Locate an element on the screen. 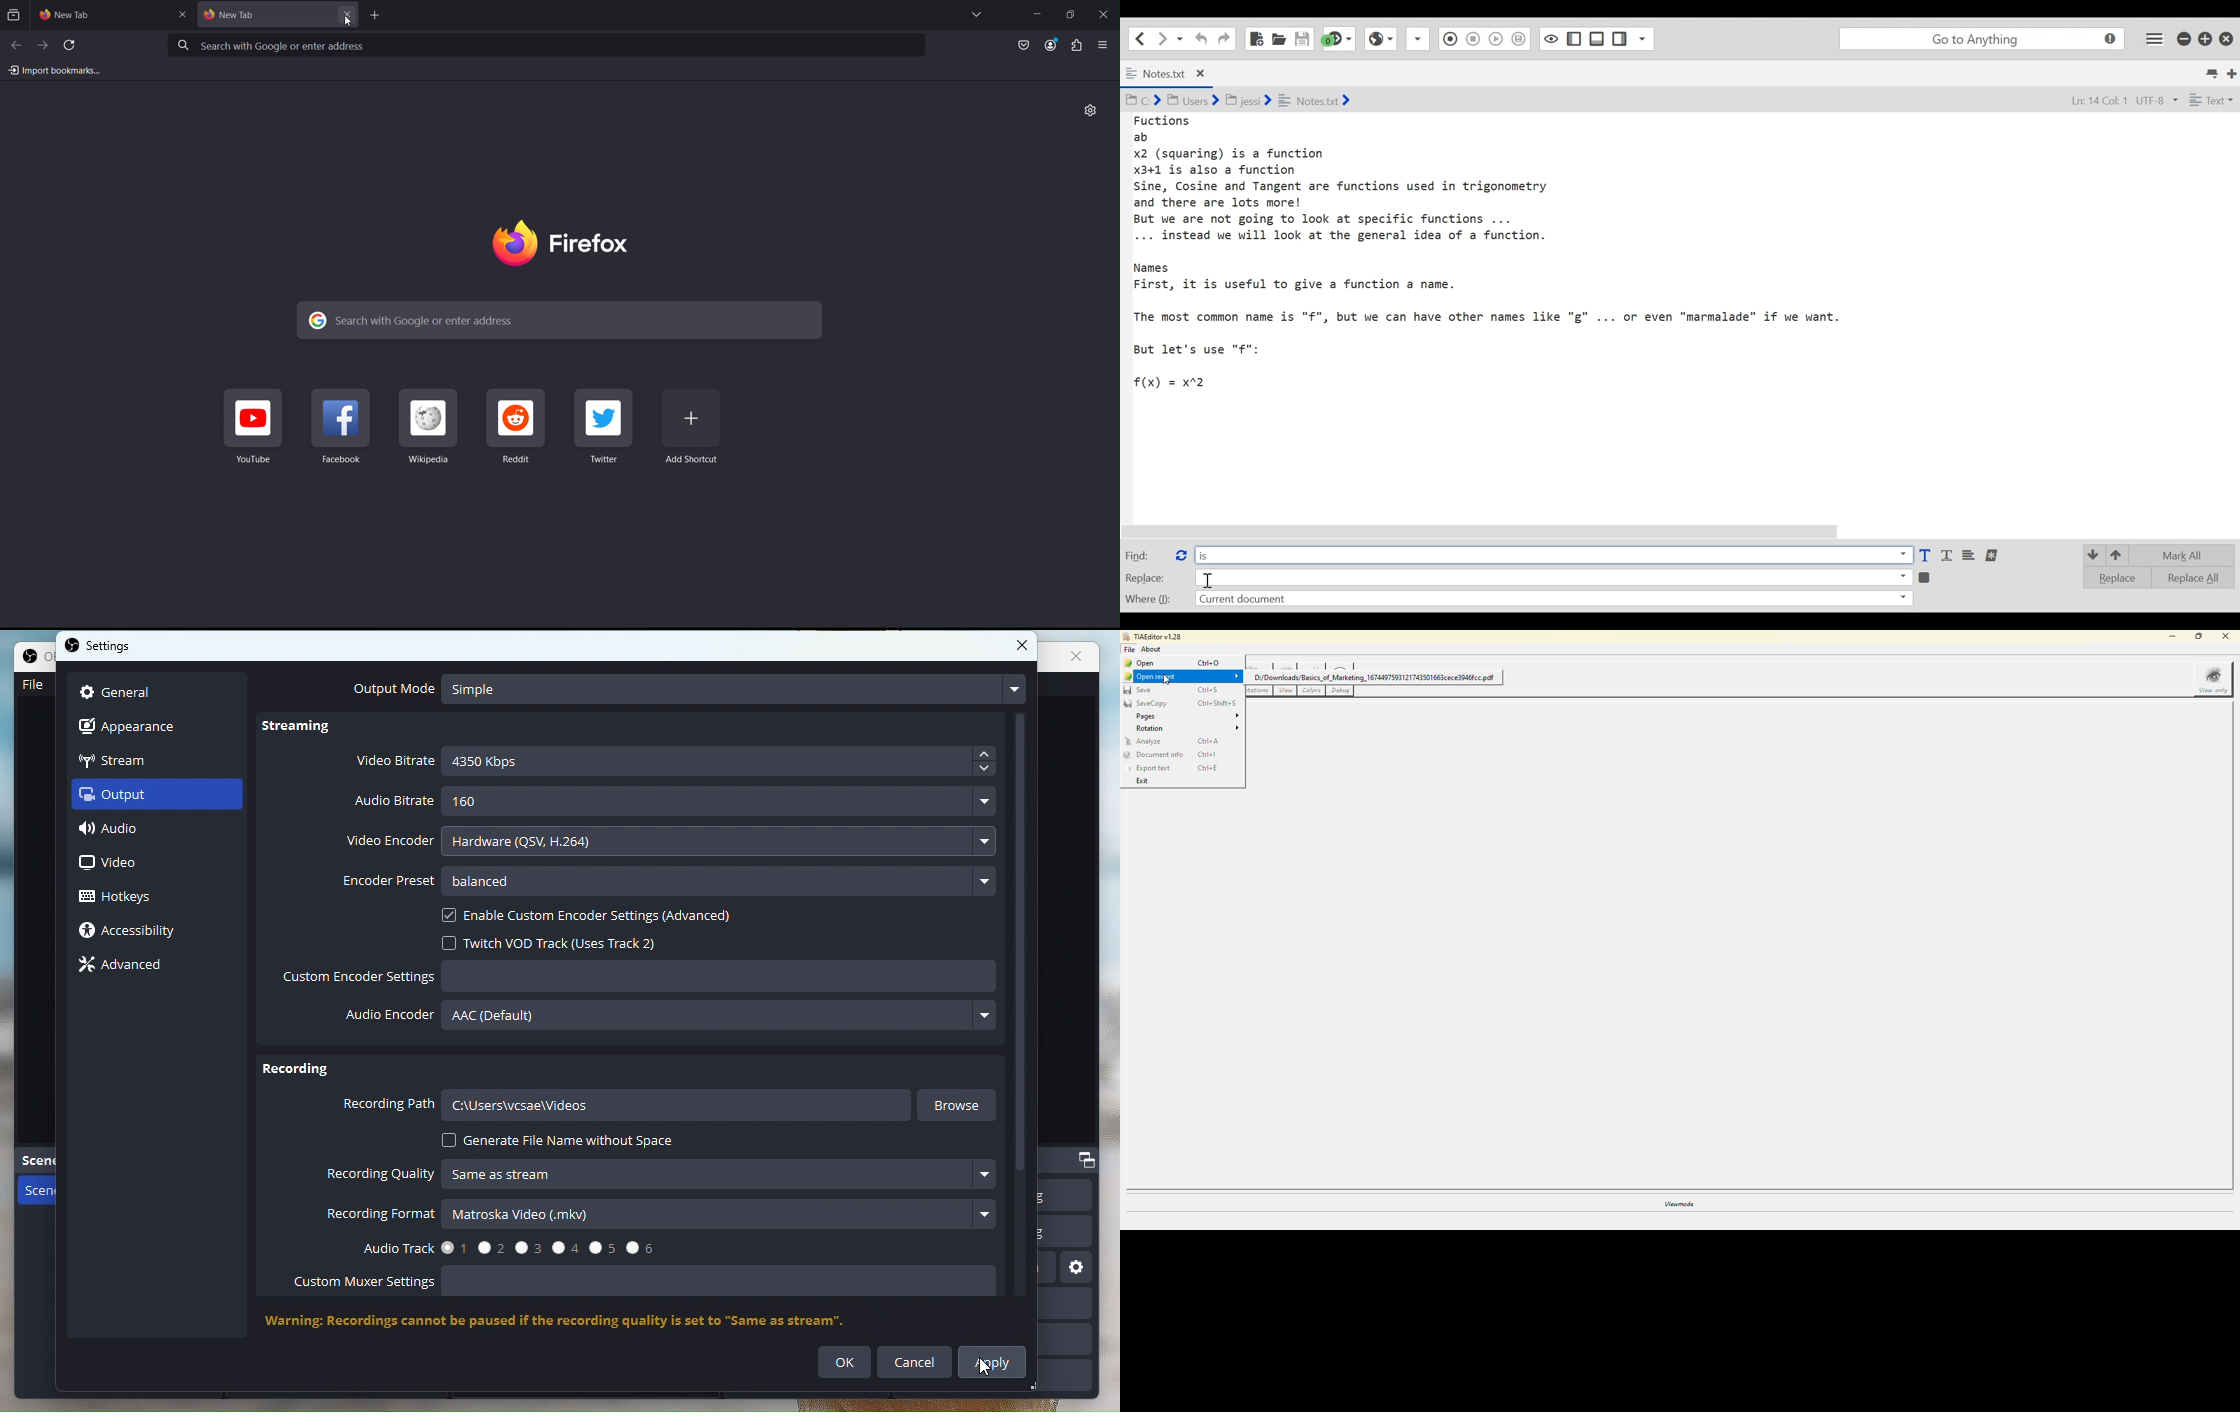  settings is located at coordinates (104, 648).